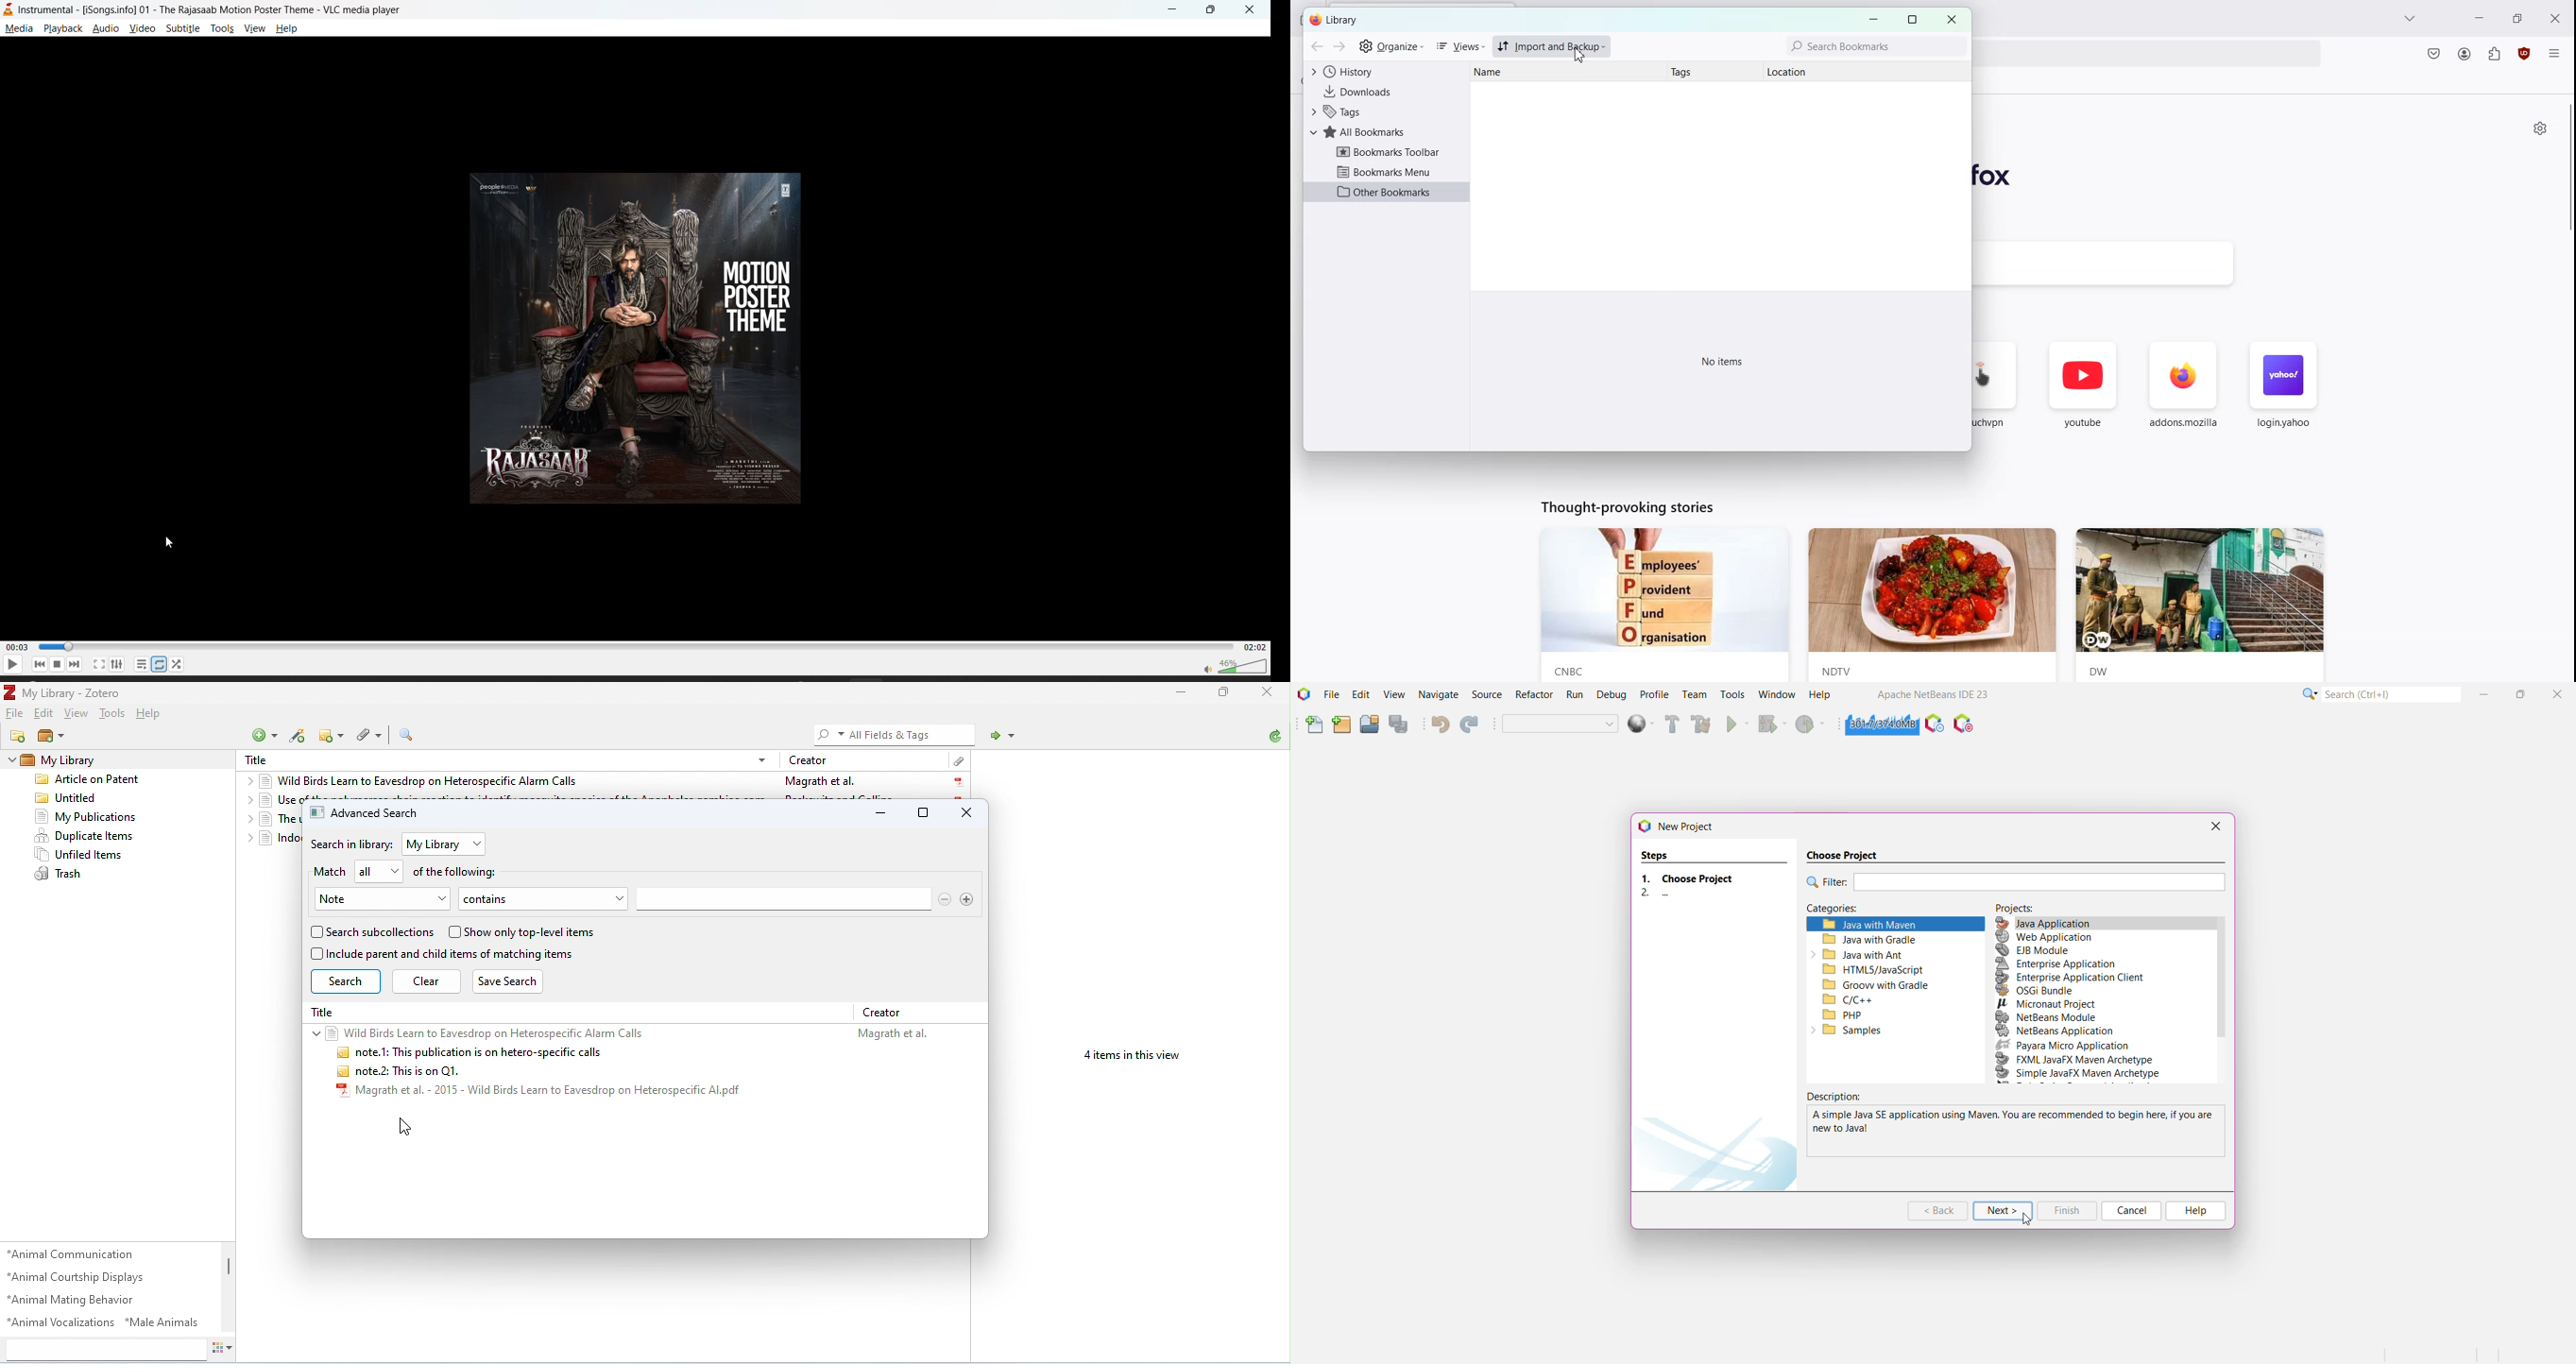 This screenshot has height=1372, width=2576. I want to click on add items by identifier, so click(301, 738).